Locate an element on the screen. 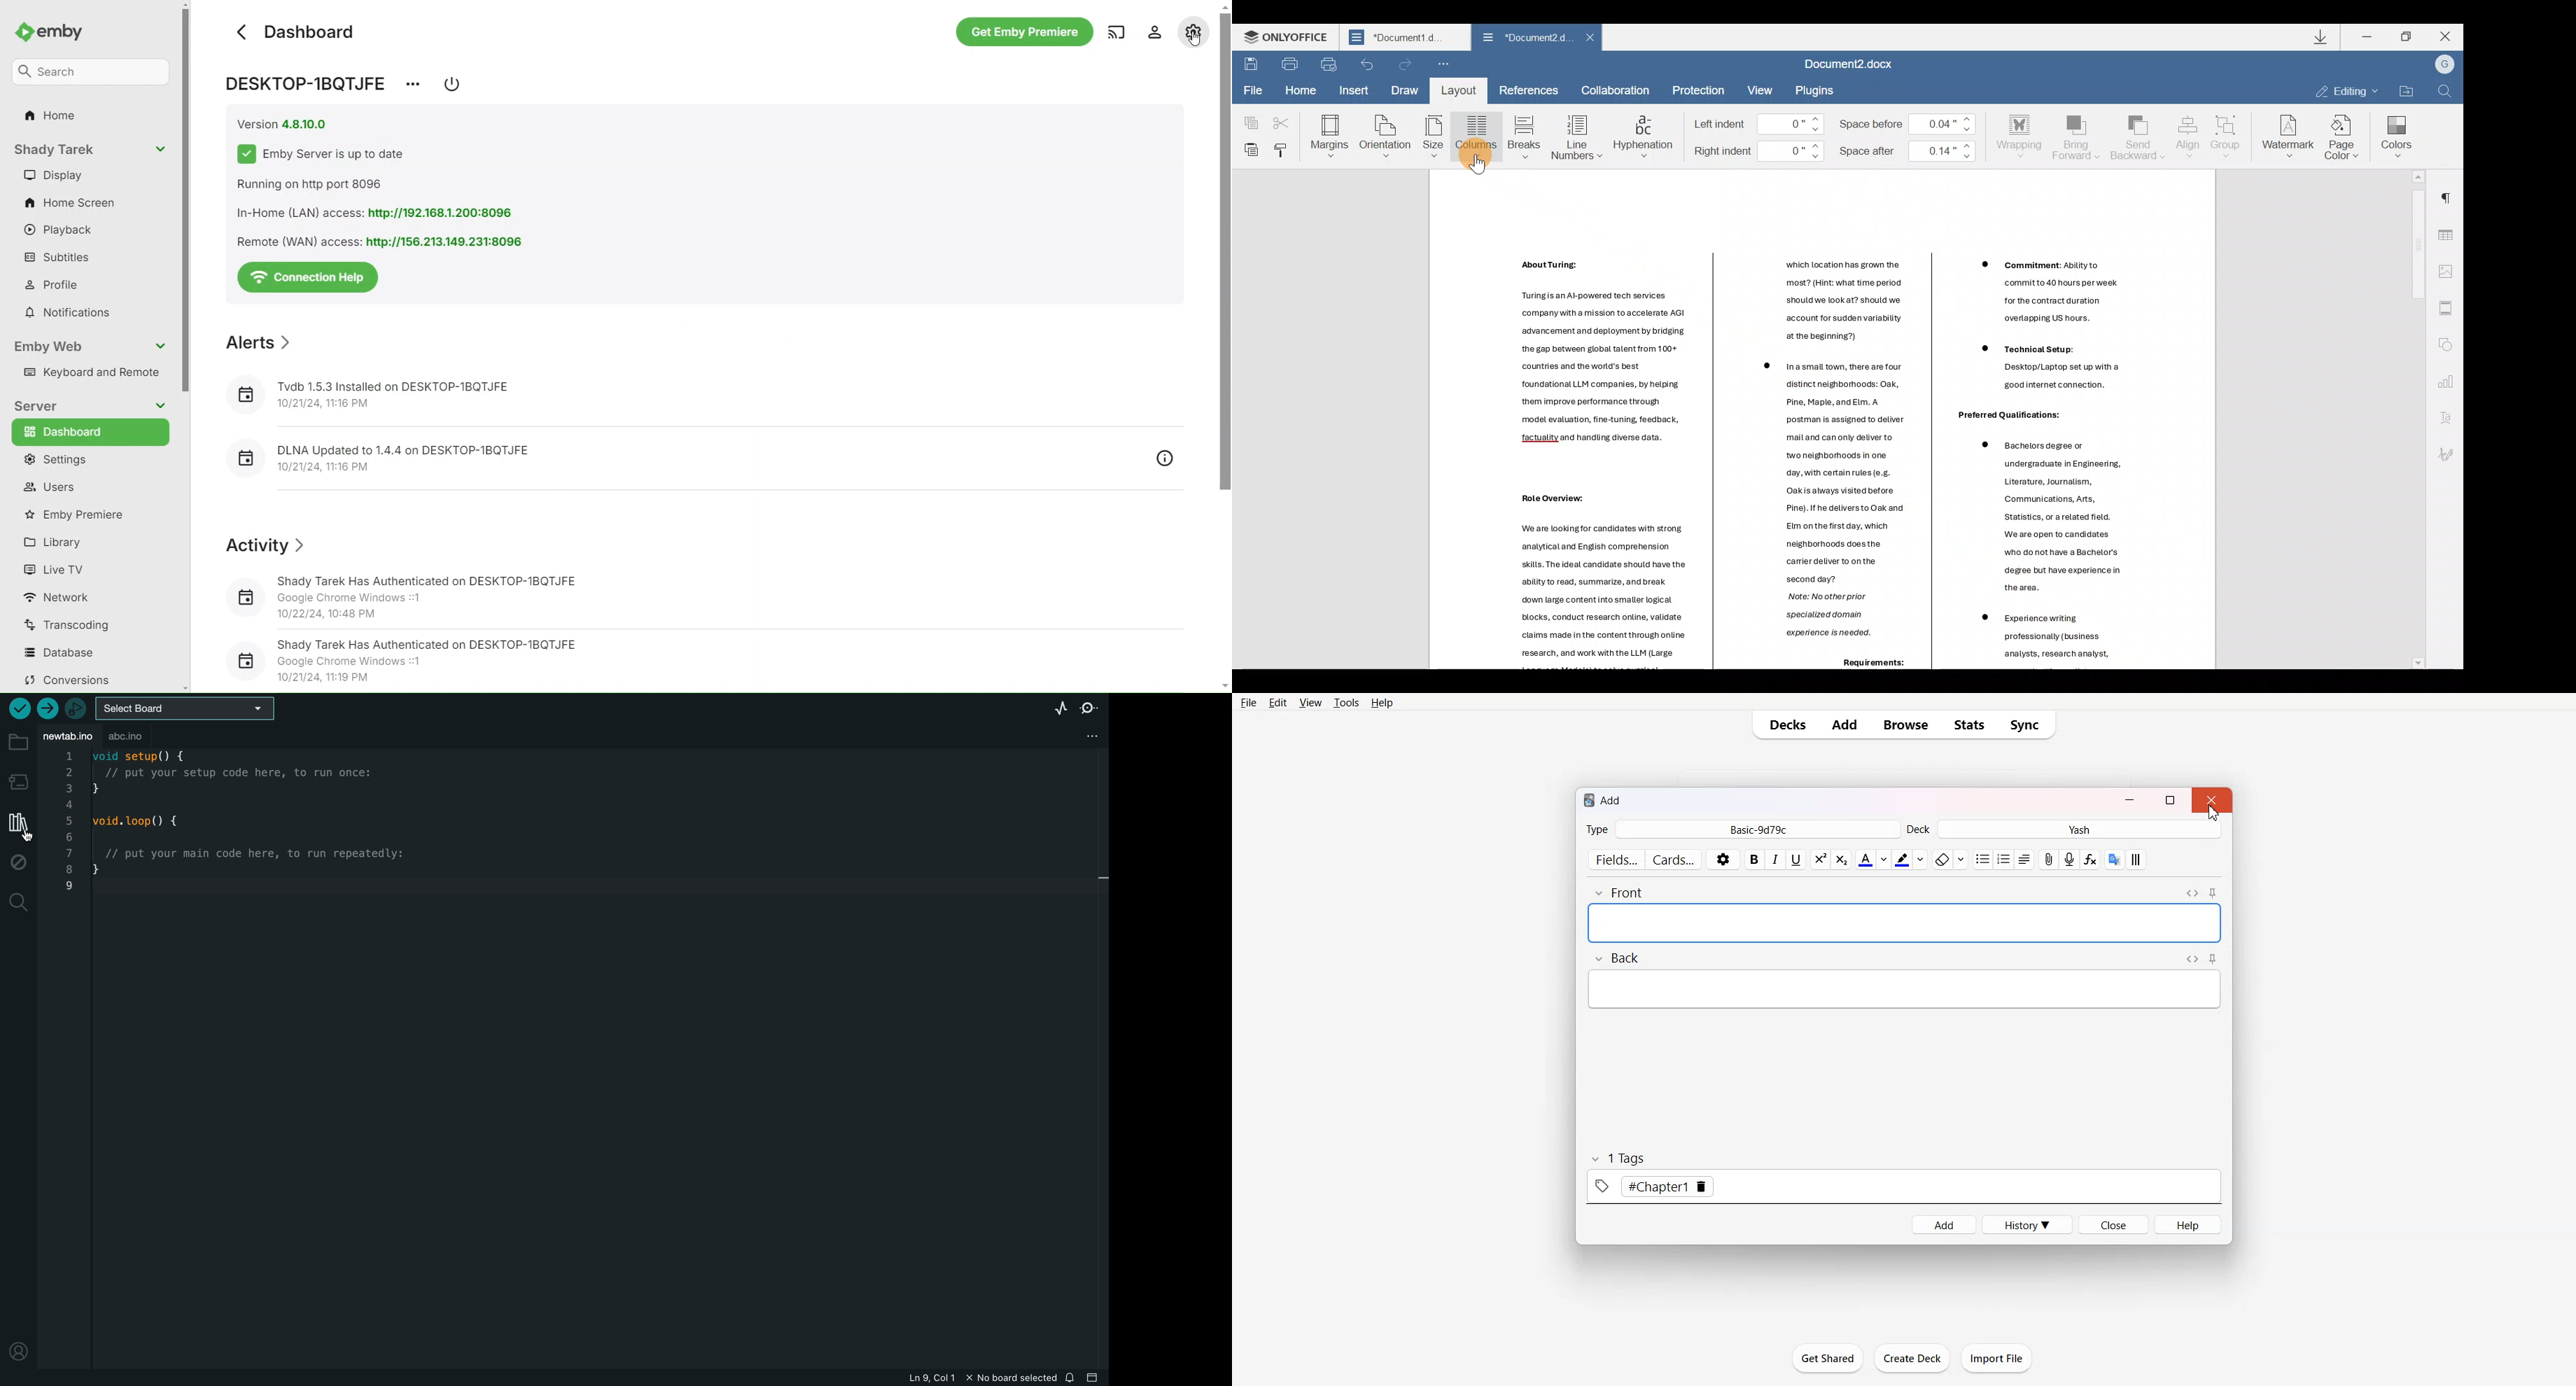 This screenshot has height=1400, width=2576. Find is located at coordinates (2445, 92).